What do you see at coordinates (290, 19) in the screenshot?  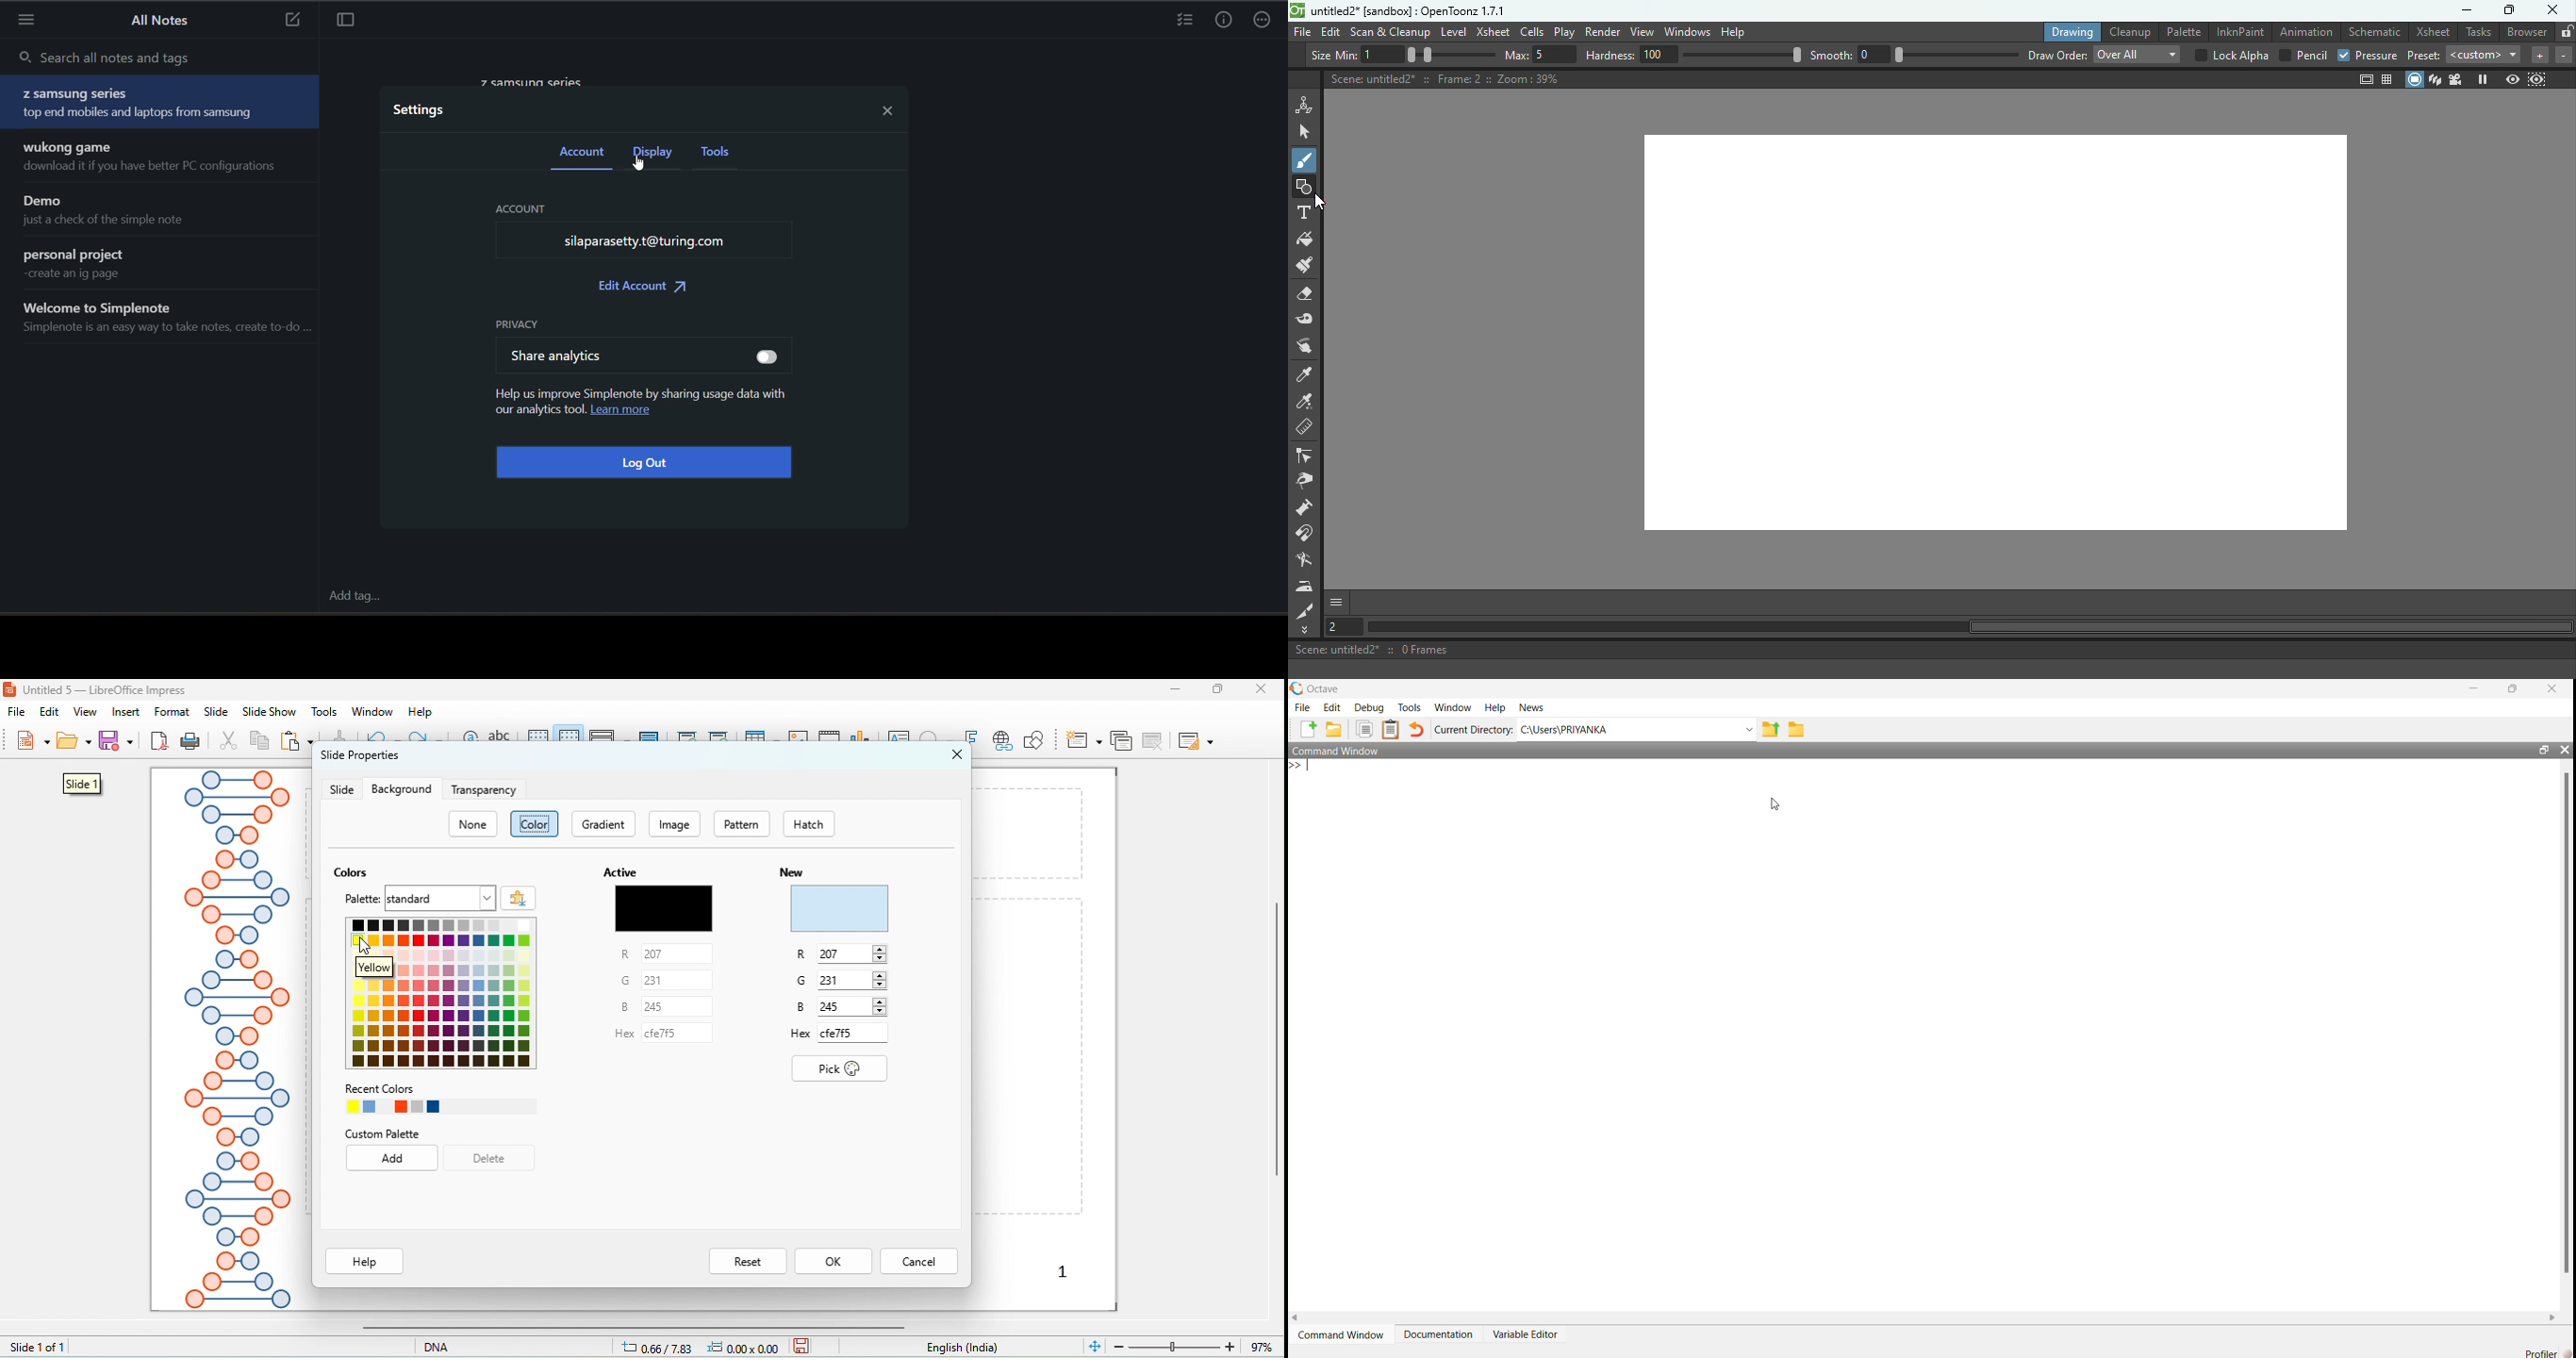 I see `new note` at bounding box center [290, 19].